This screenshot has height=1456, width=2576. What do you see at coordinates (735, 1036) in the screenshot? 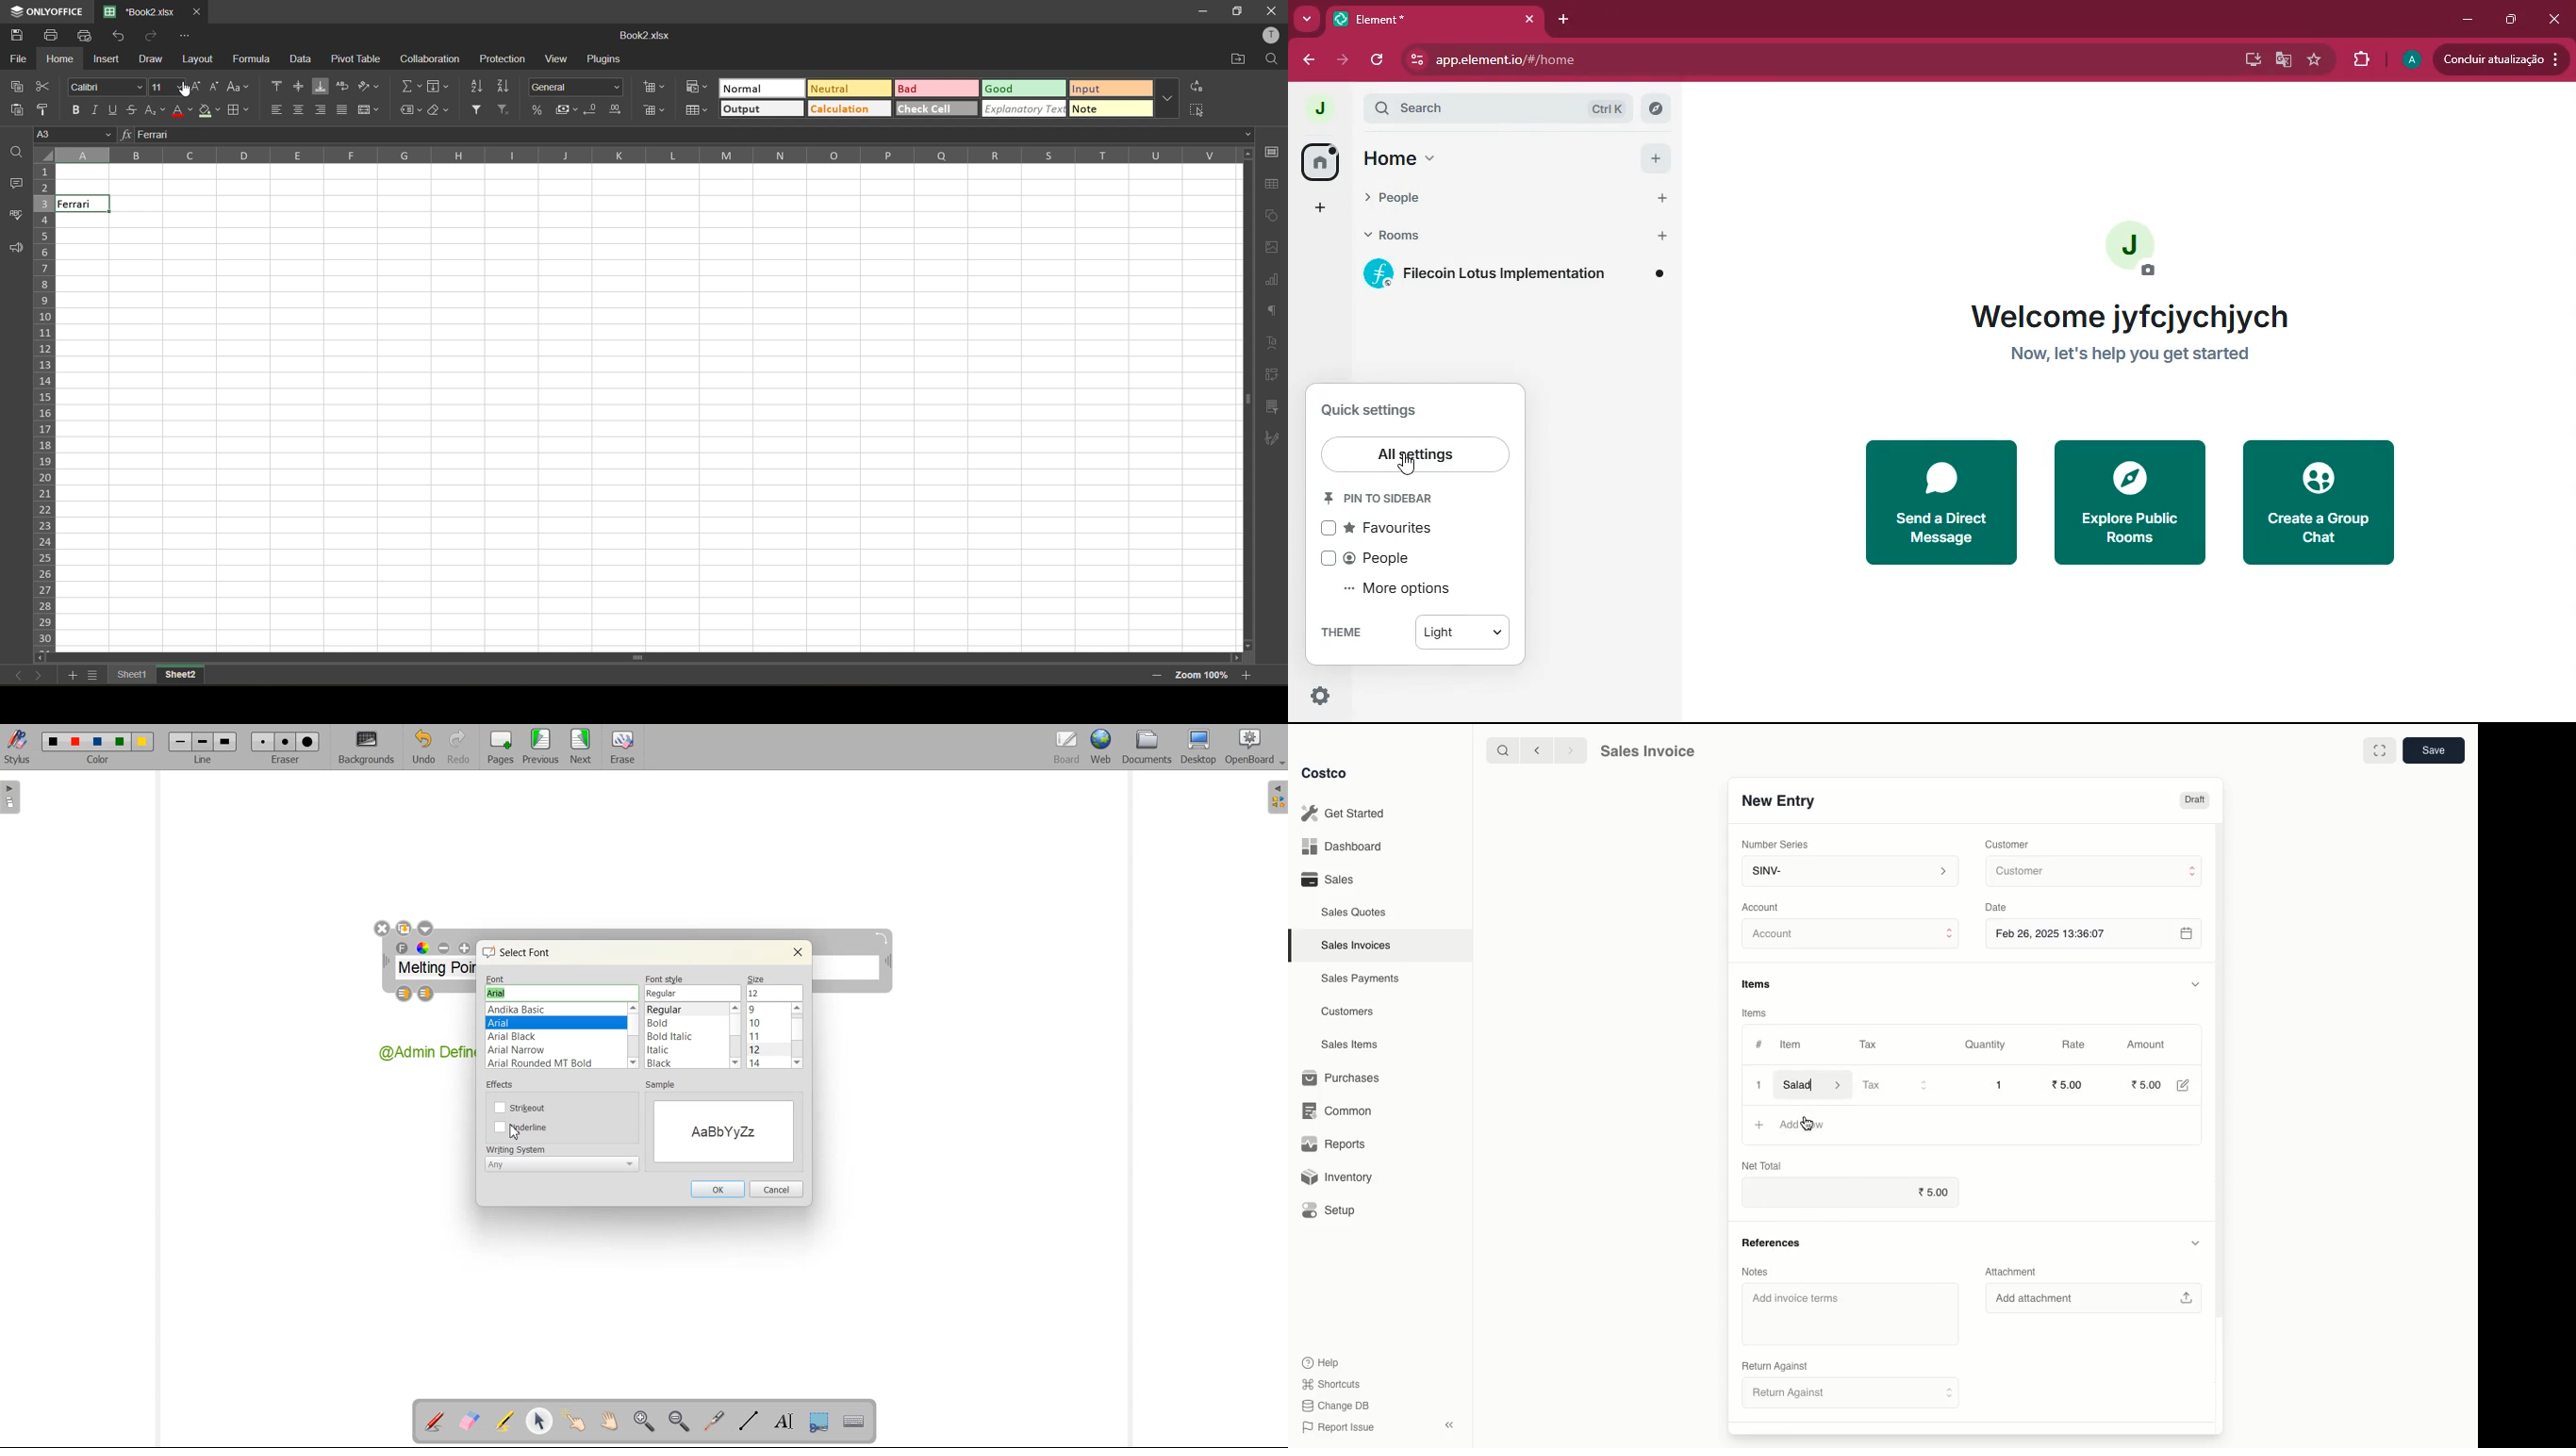
I see `Vertical scroll bar` at bounding box center [735, 1036].